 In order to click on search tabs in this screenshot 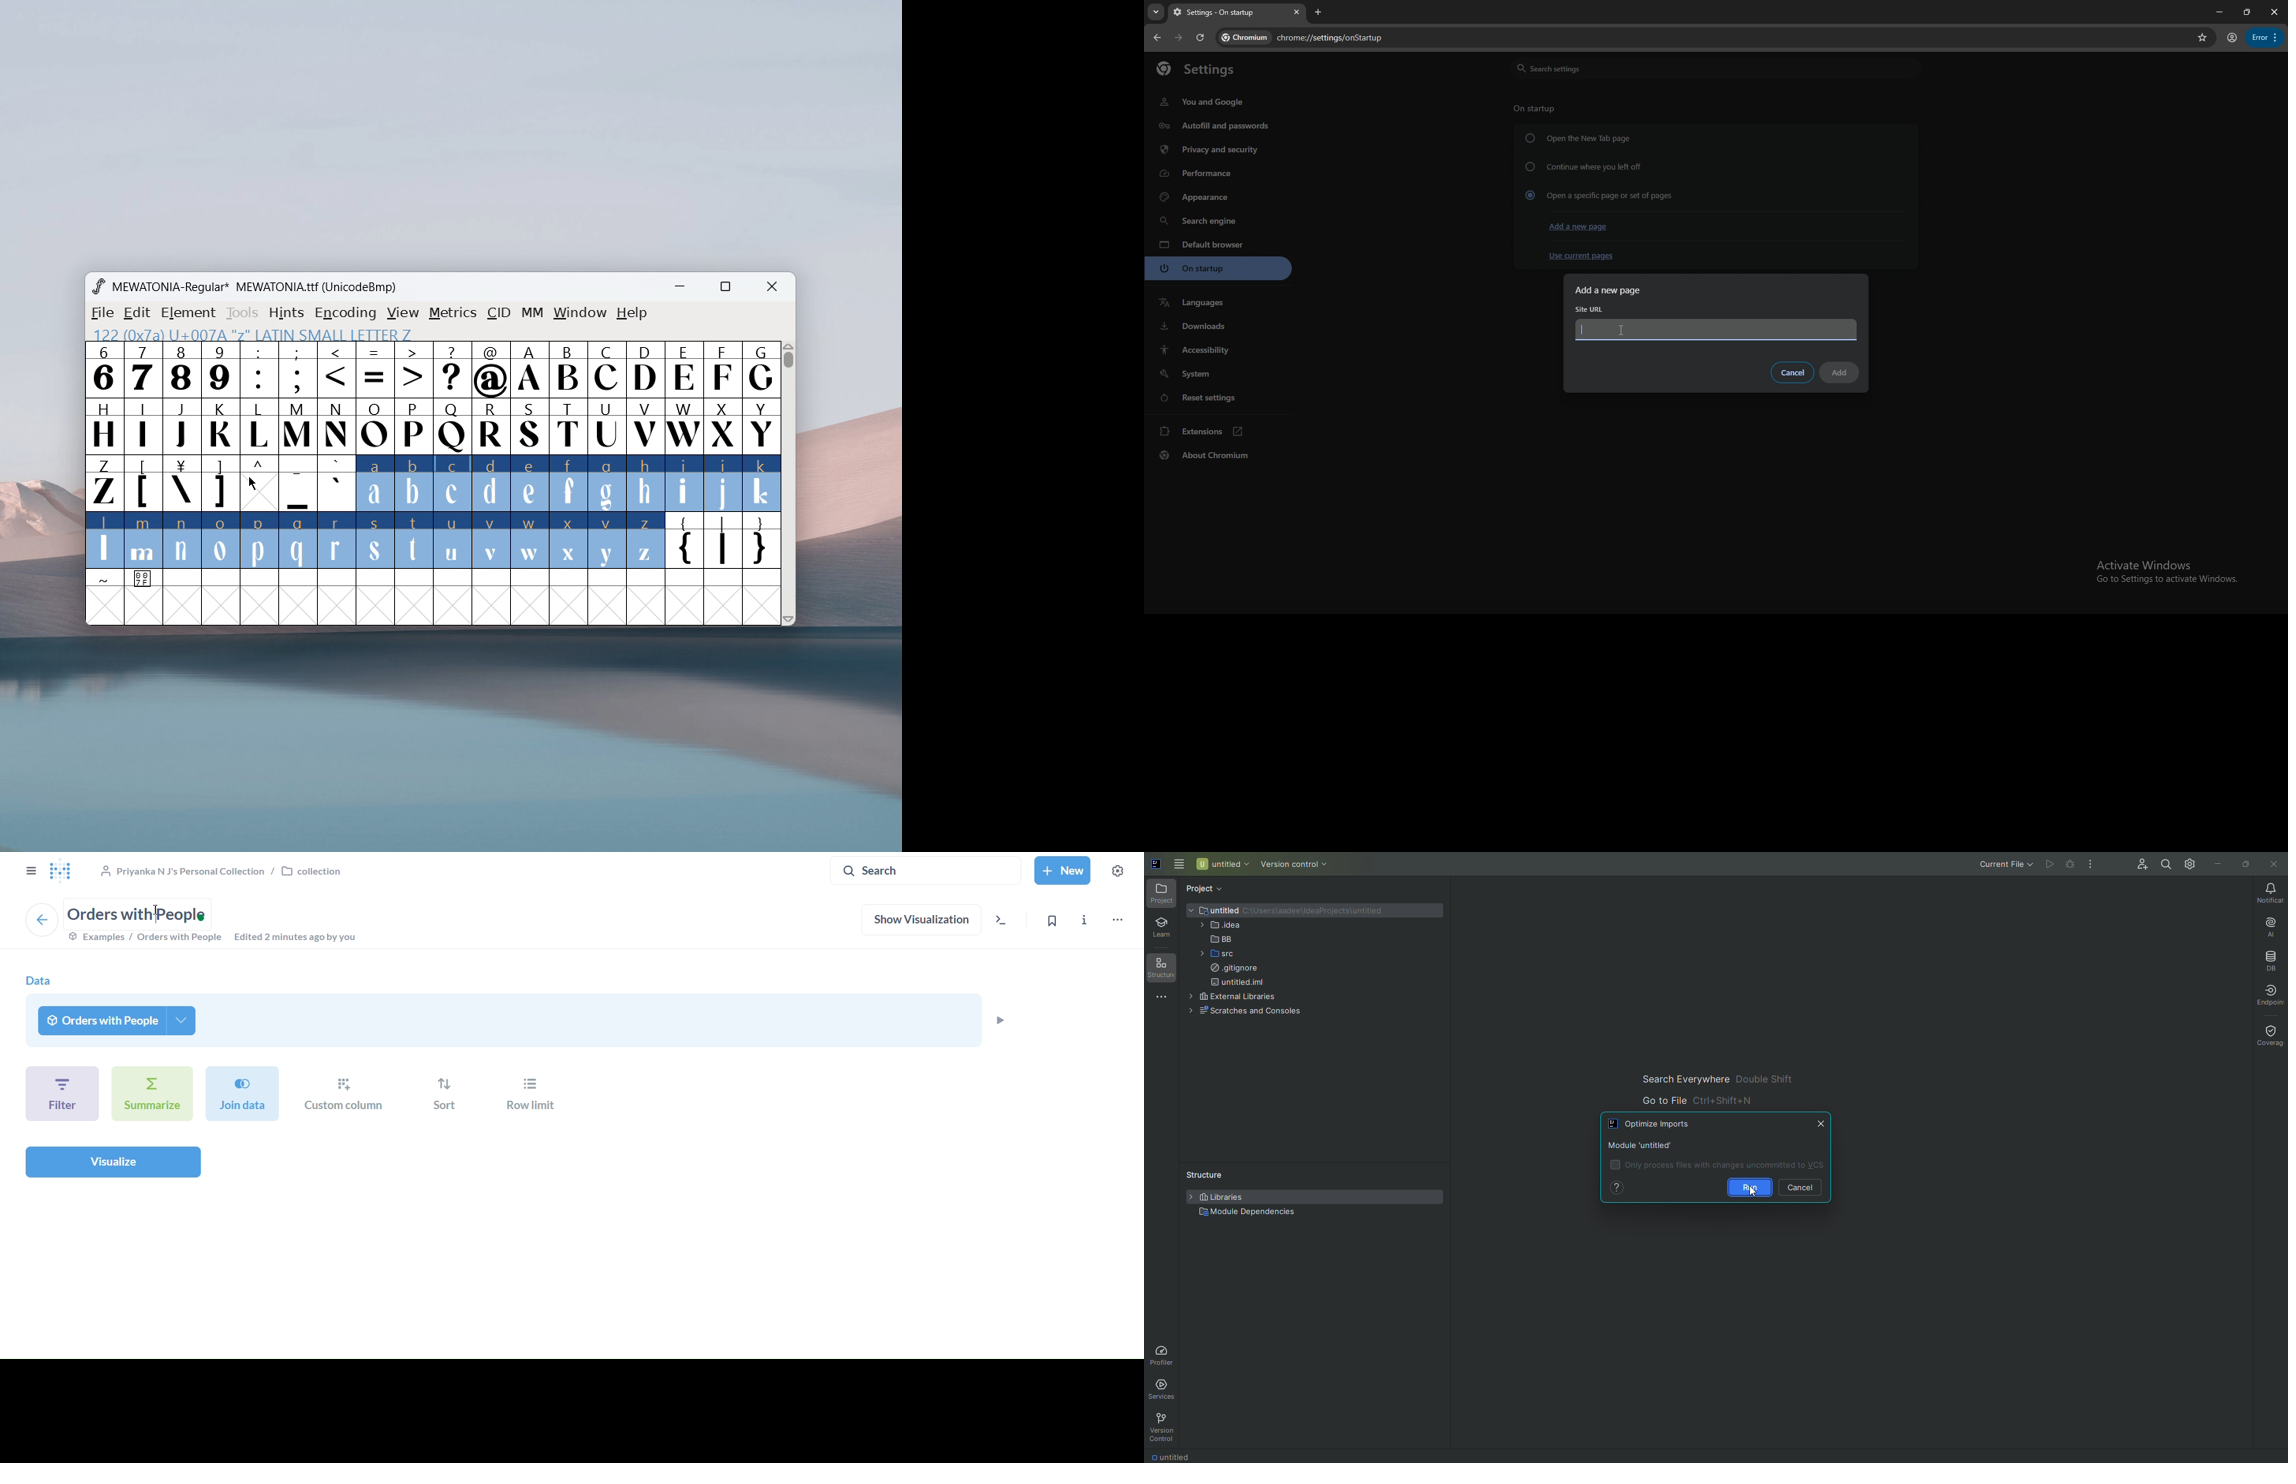, I will do `click(1156, 13)`.